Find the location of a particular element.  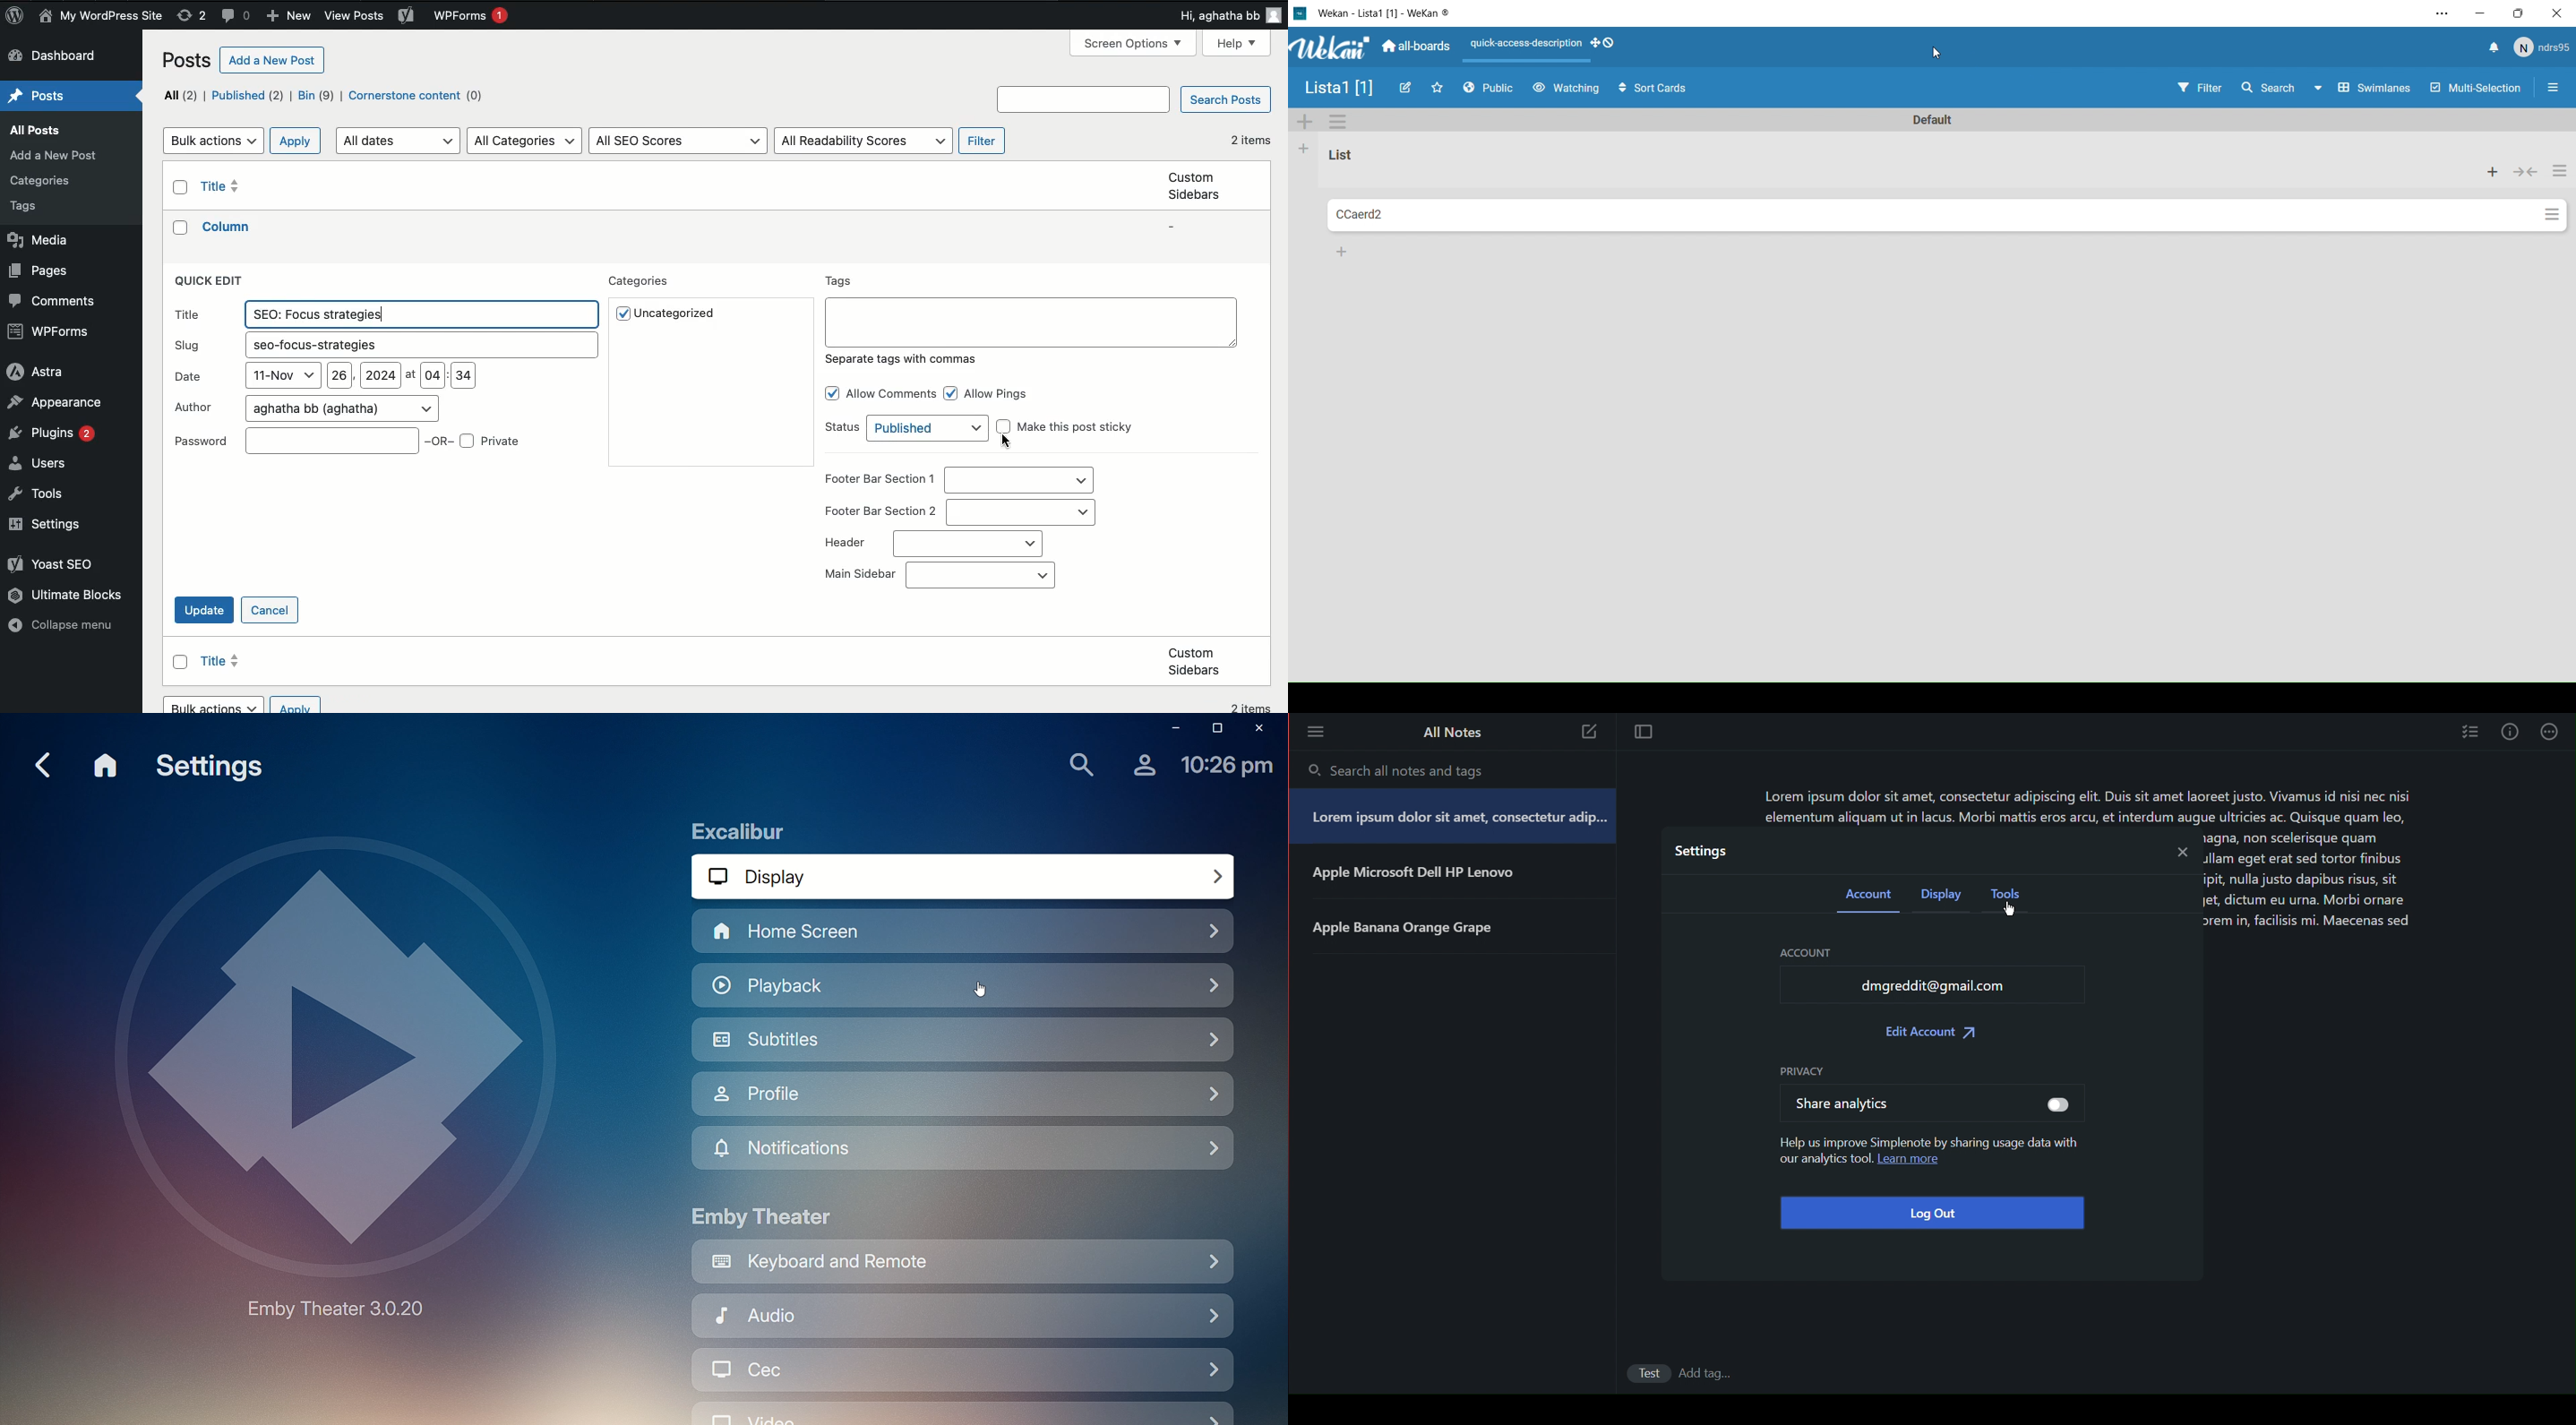

Account is located at coordinates (1141, 765).